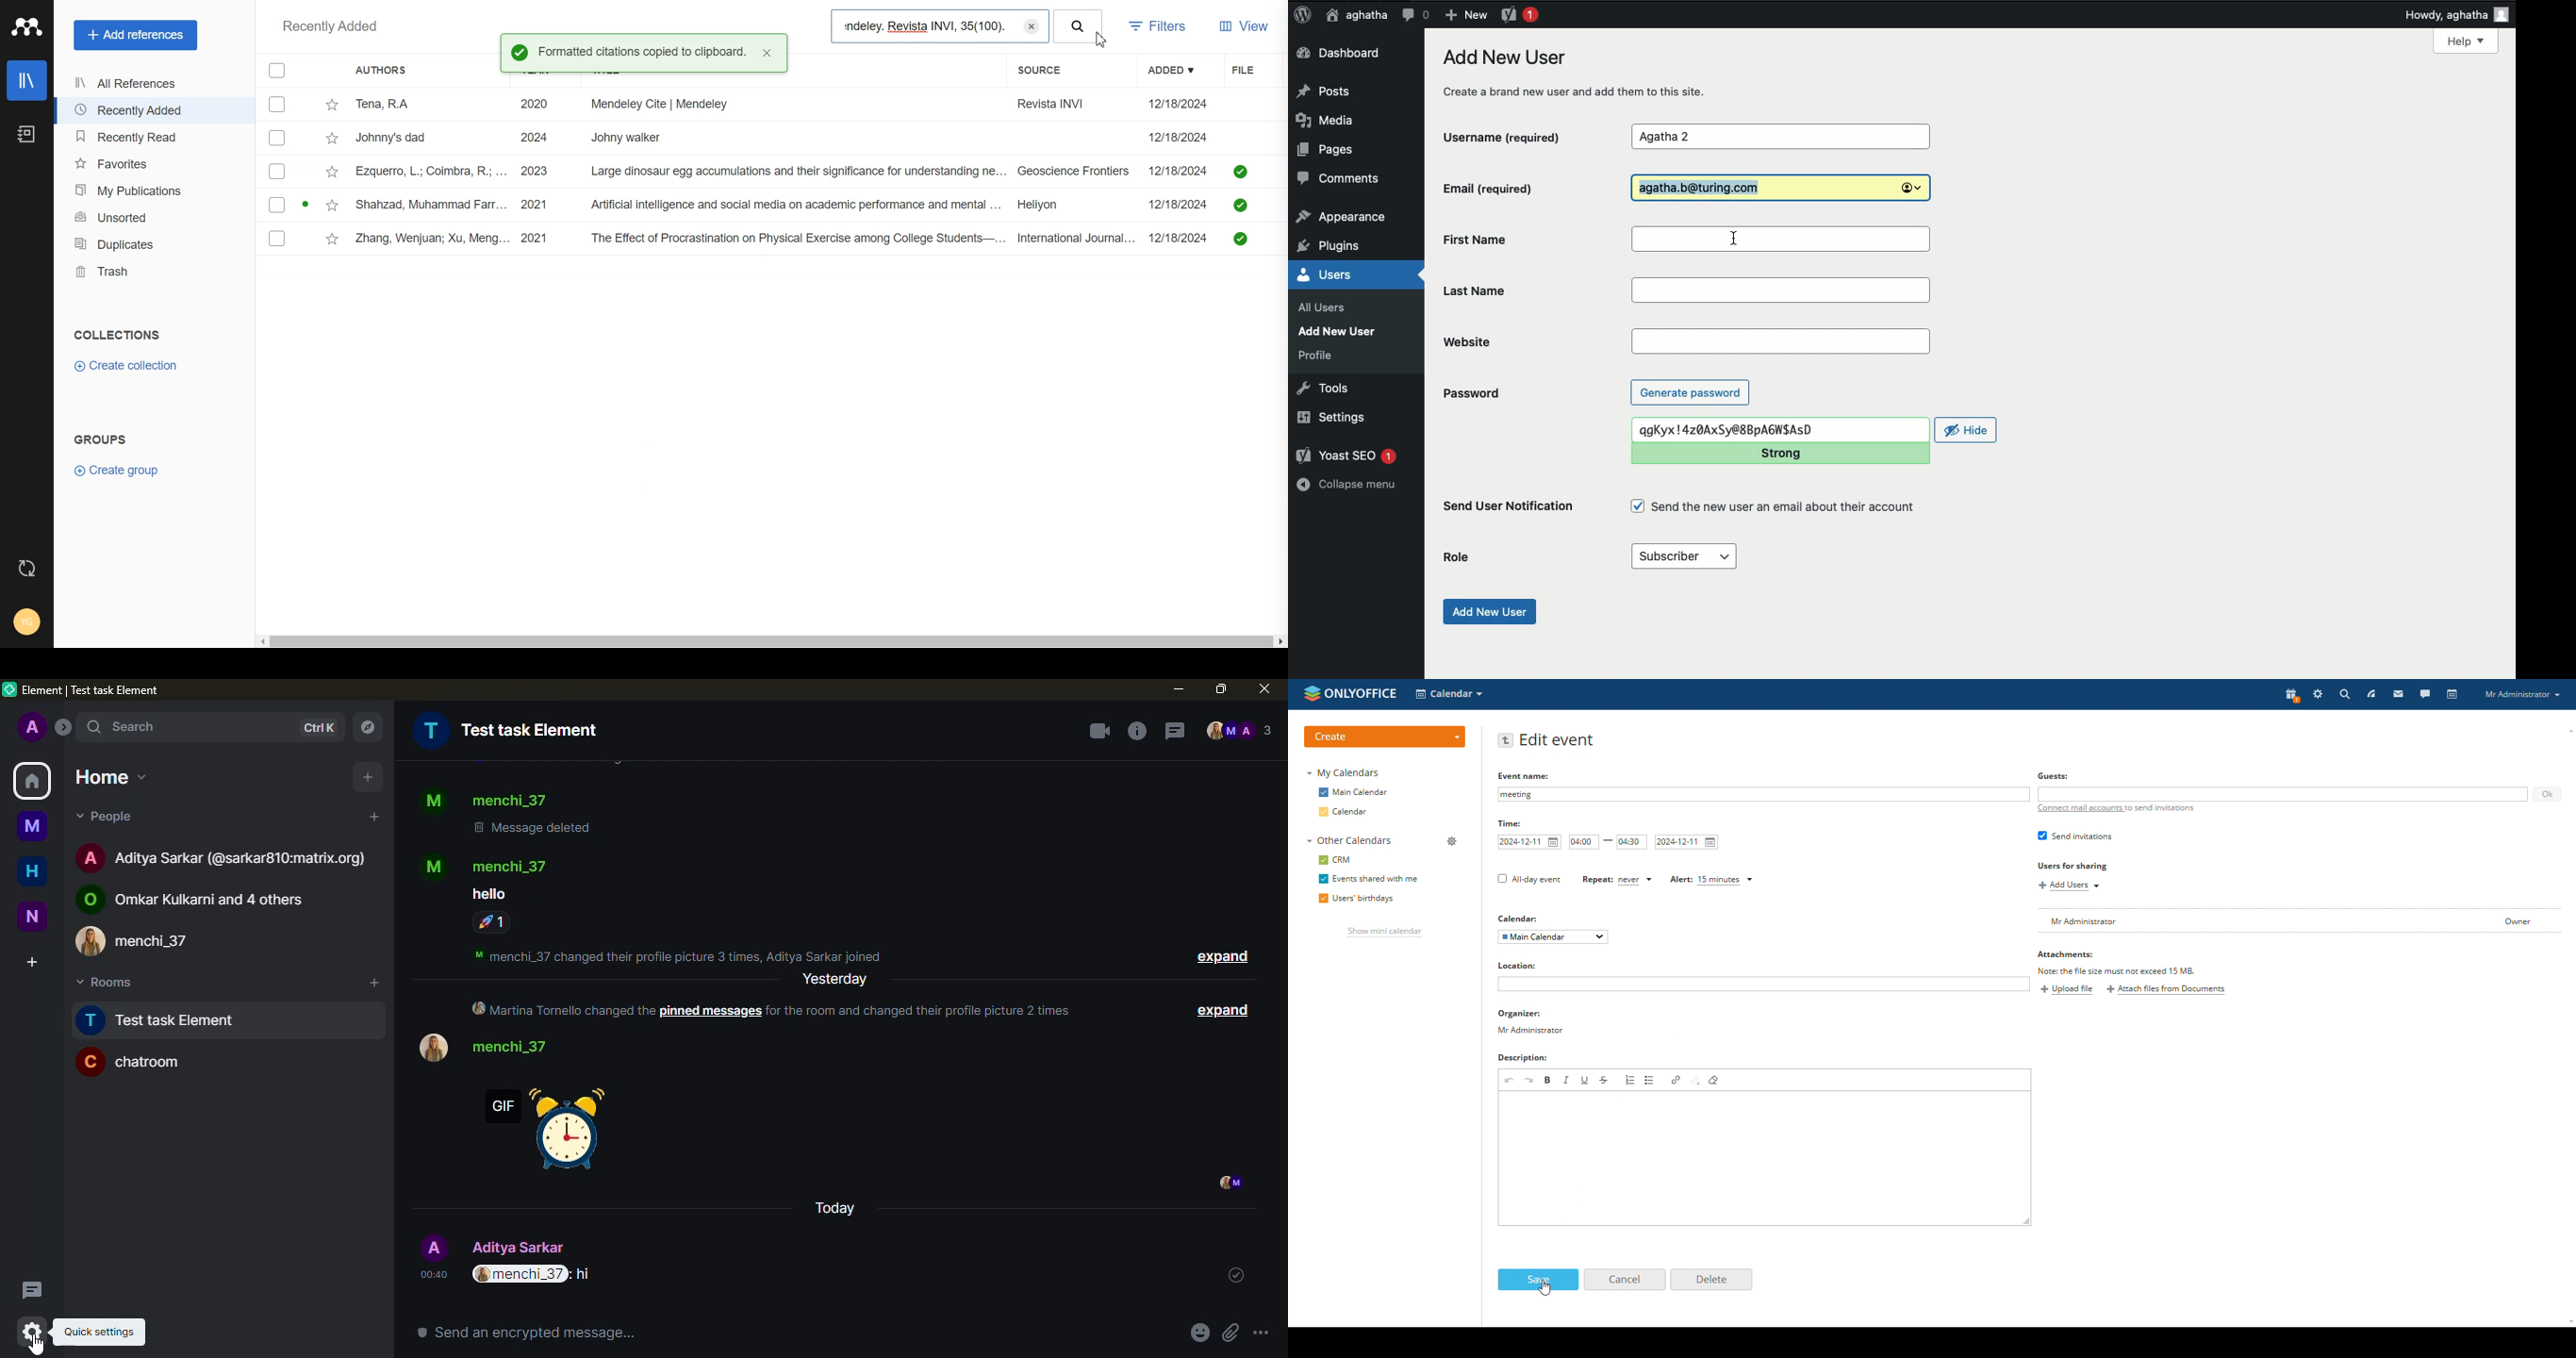 The height and width of the screenshot is (1372, 2576). I want to click on send invitations, so click(2075, 836).